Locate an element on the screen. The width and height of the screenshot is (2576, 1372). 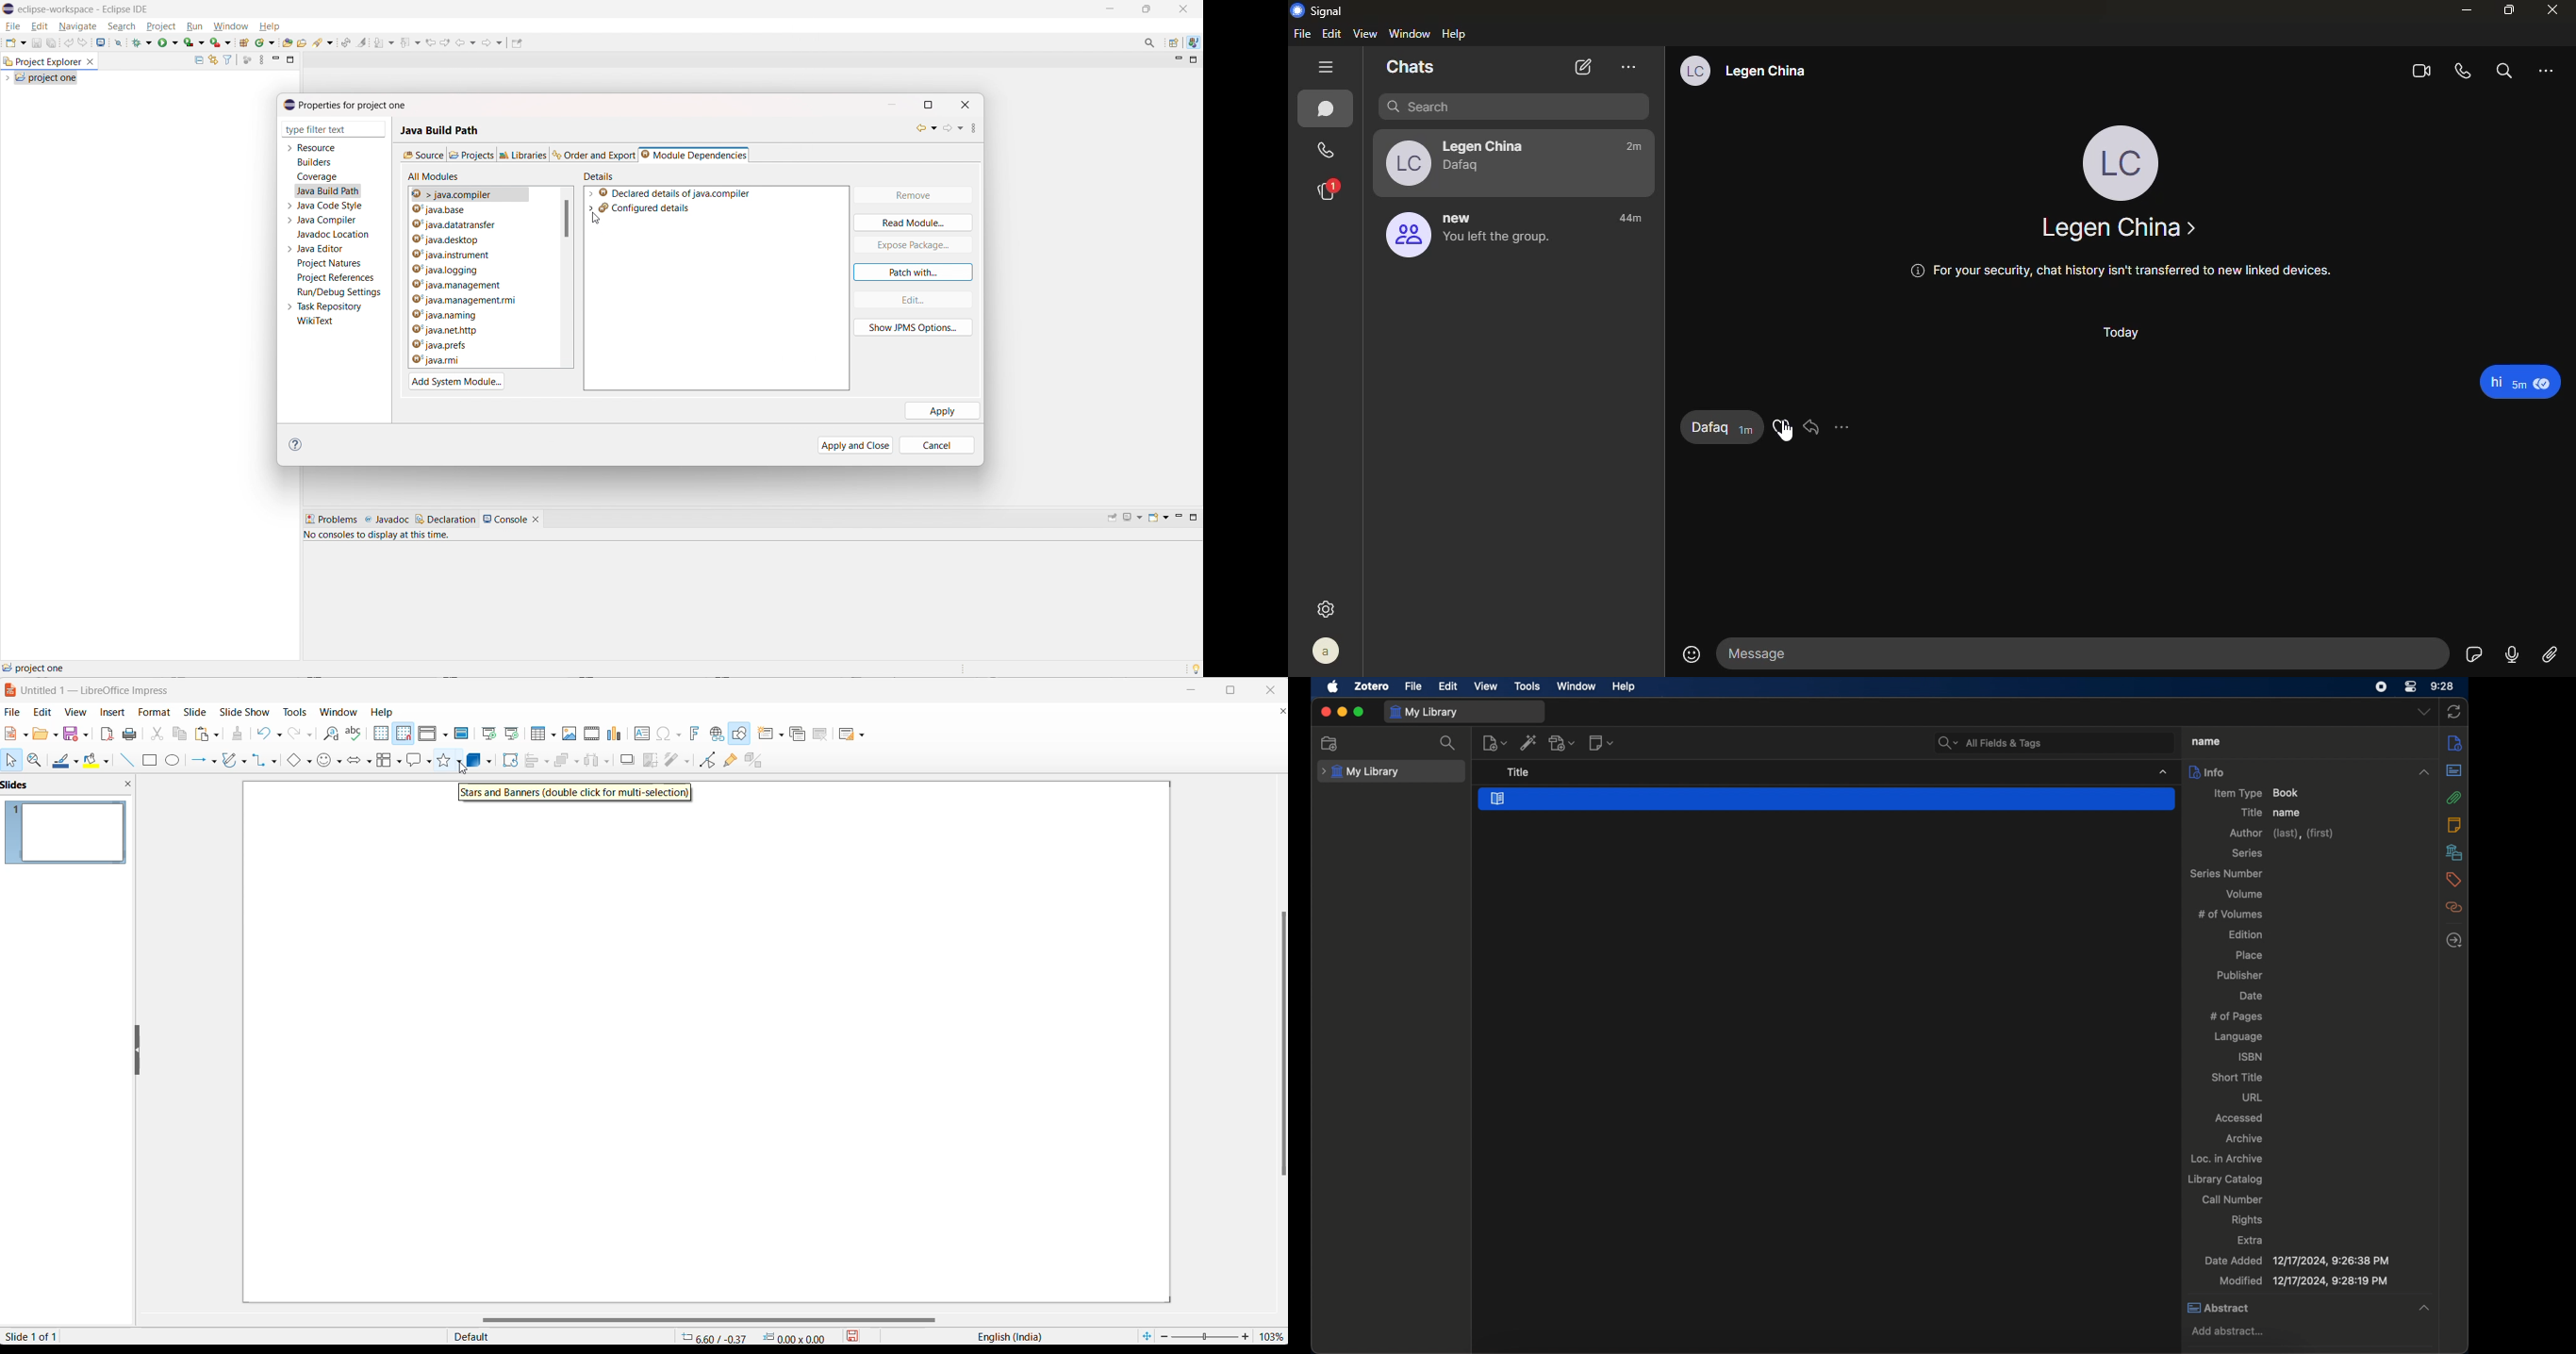
search is located at coordinates (323, 43).